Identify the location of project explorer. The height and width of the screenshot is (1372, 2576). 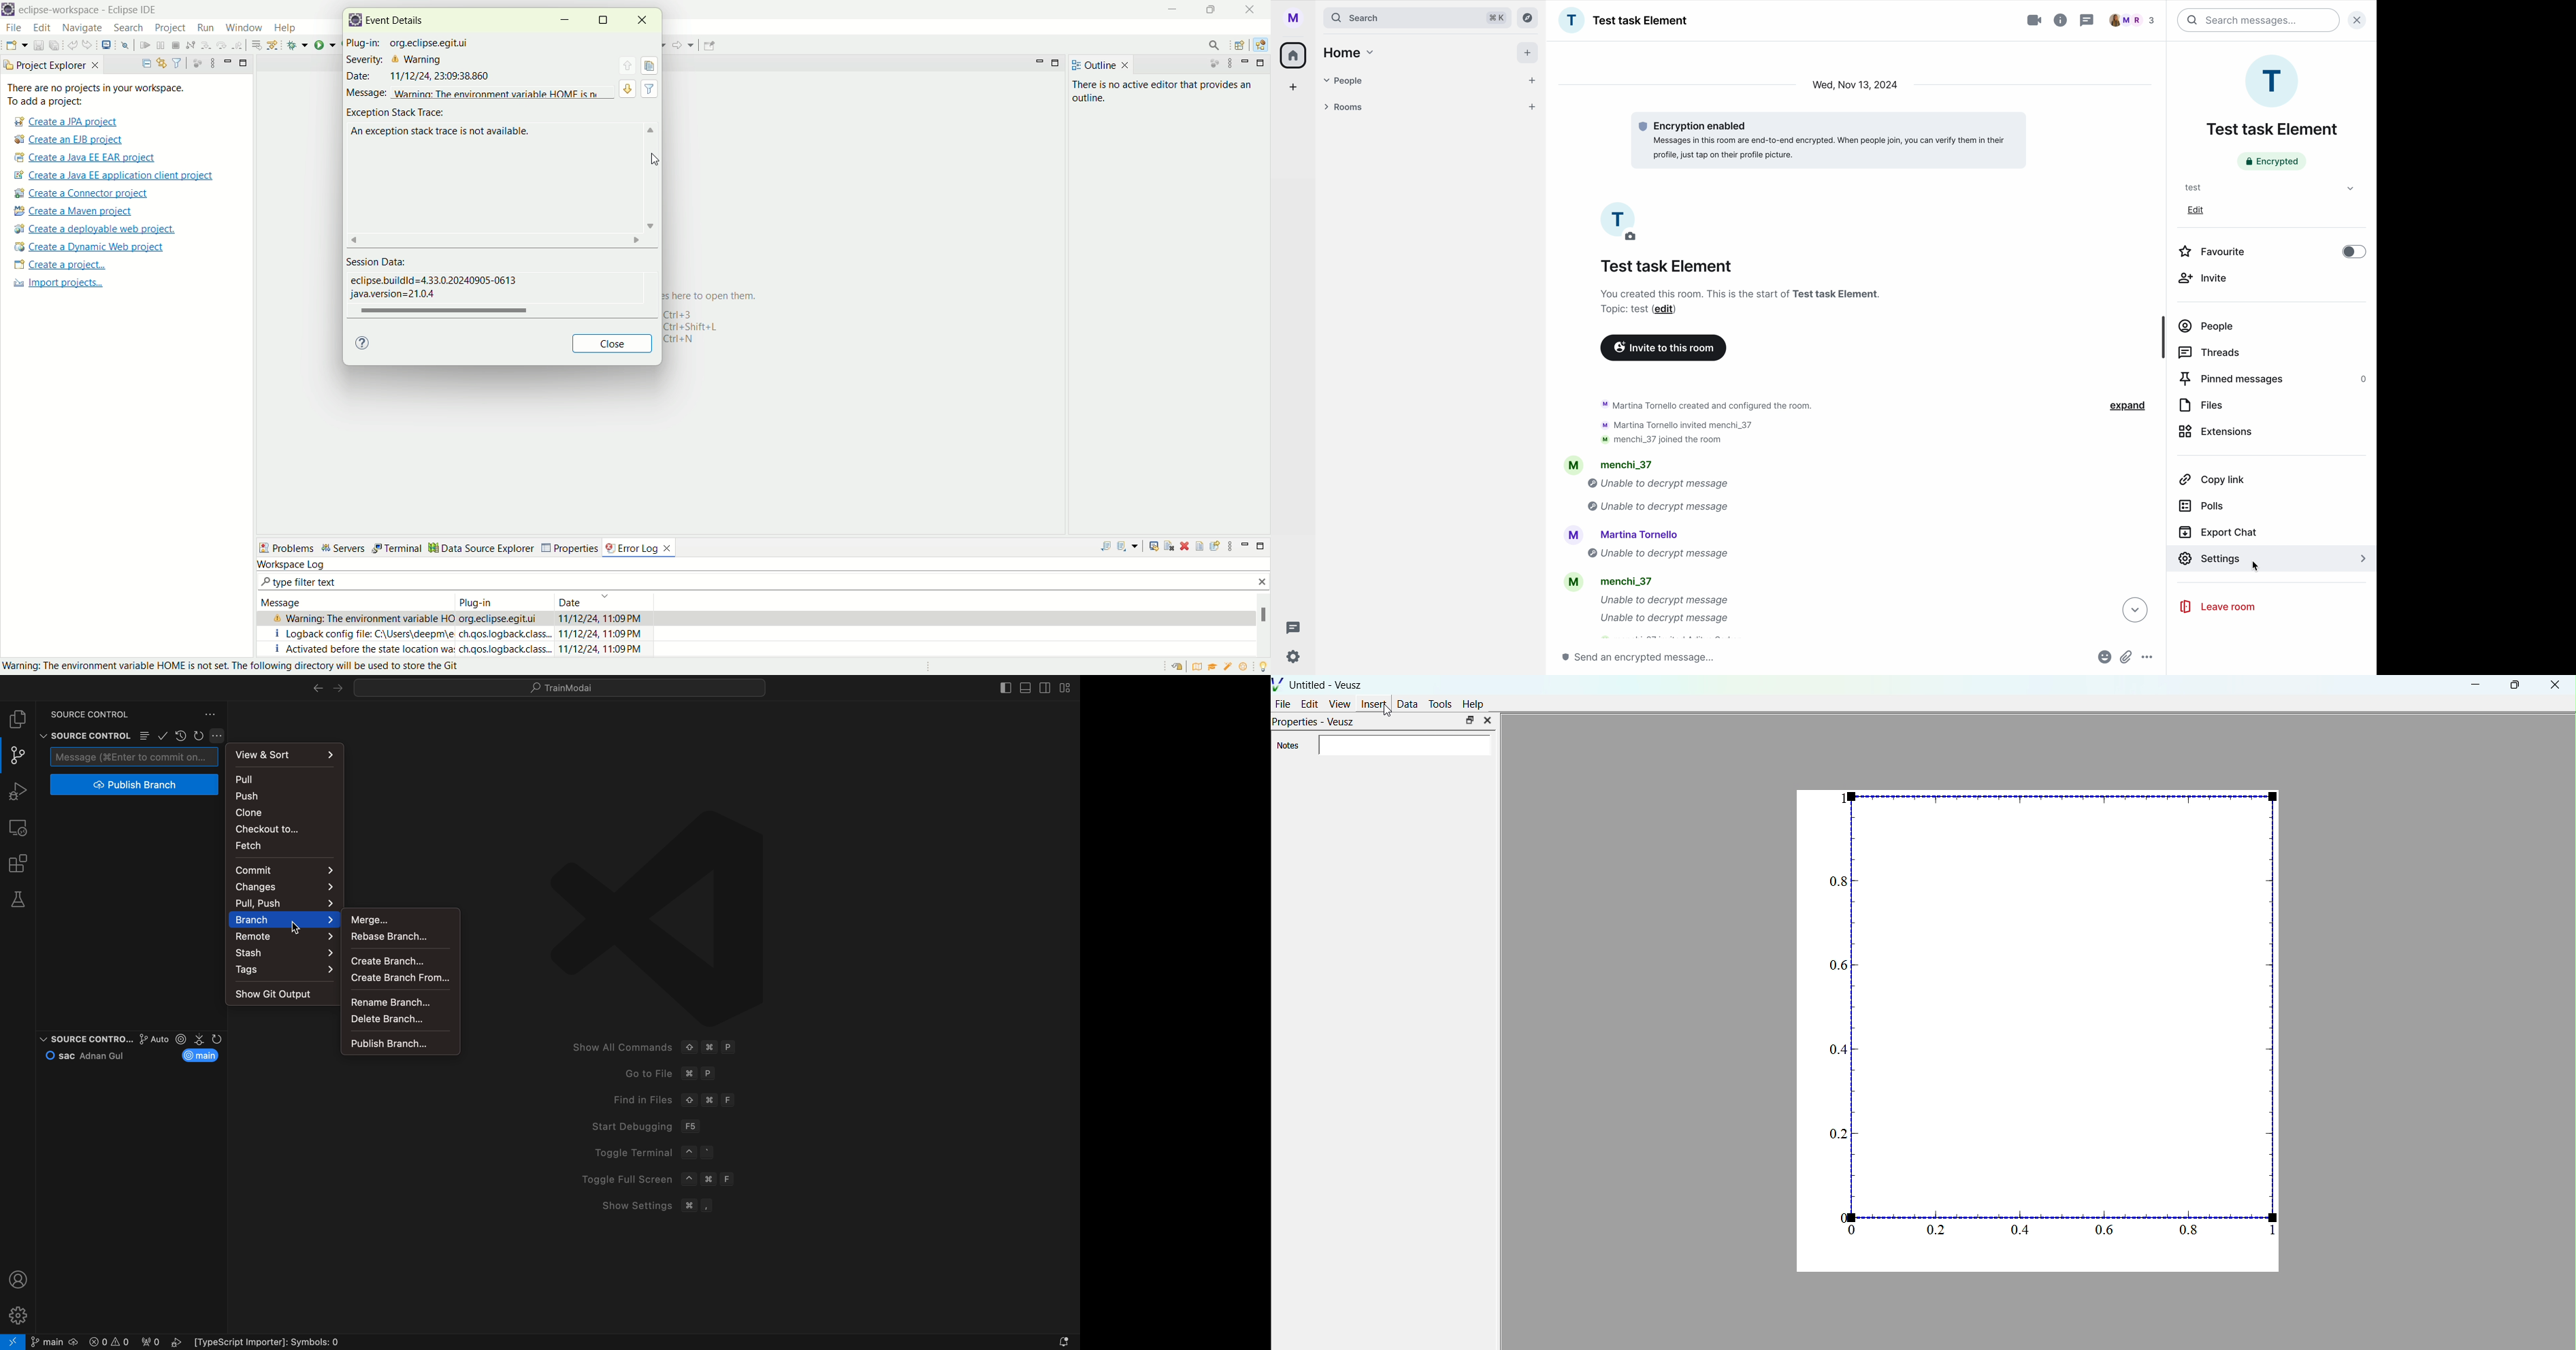
(51, 66).